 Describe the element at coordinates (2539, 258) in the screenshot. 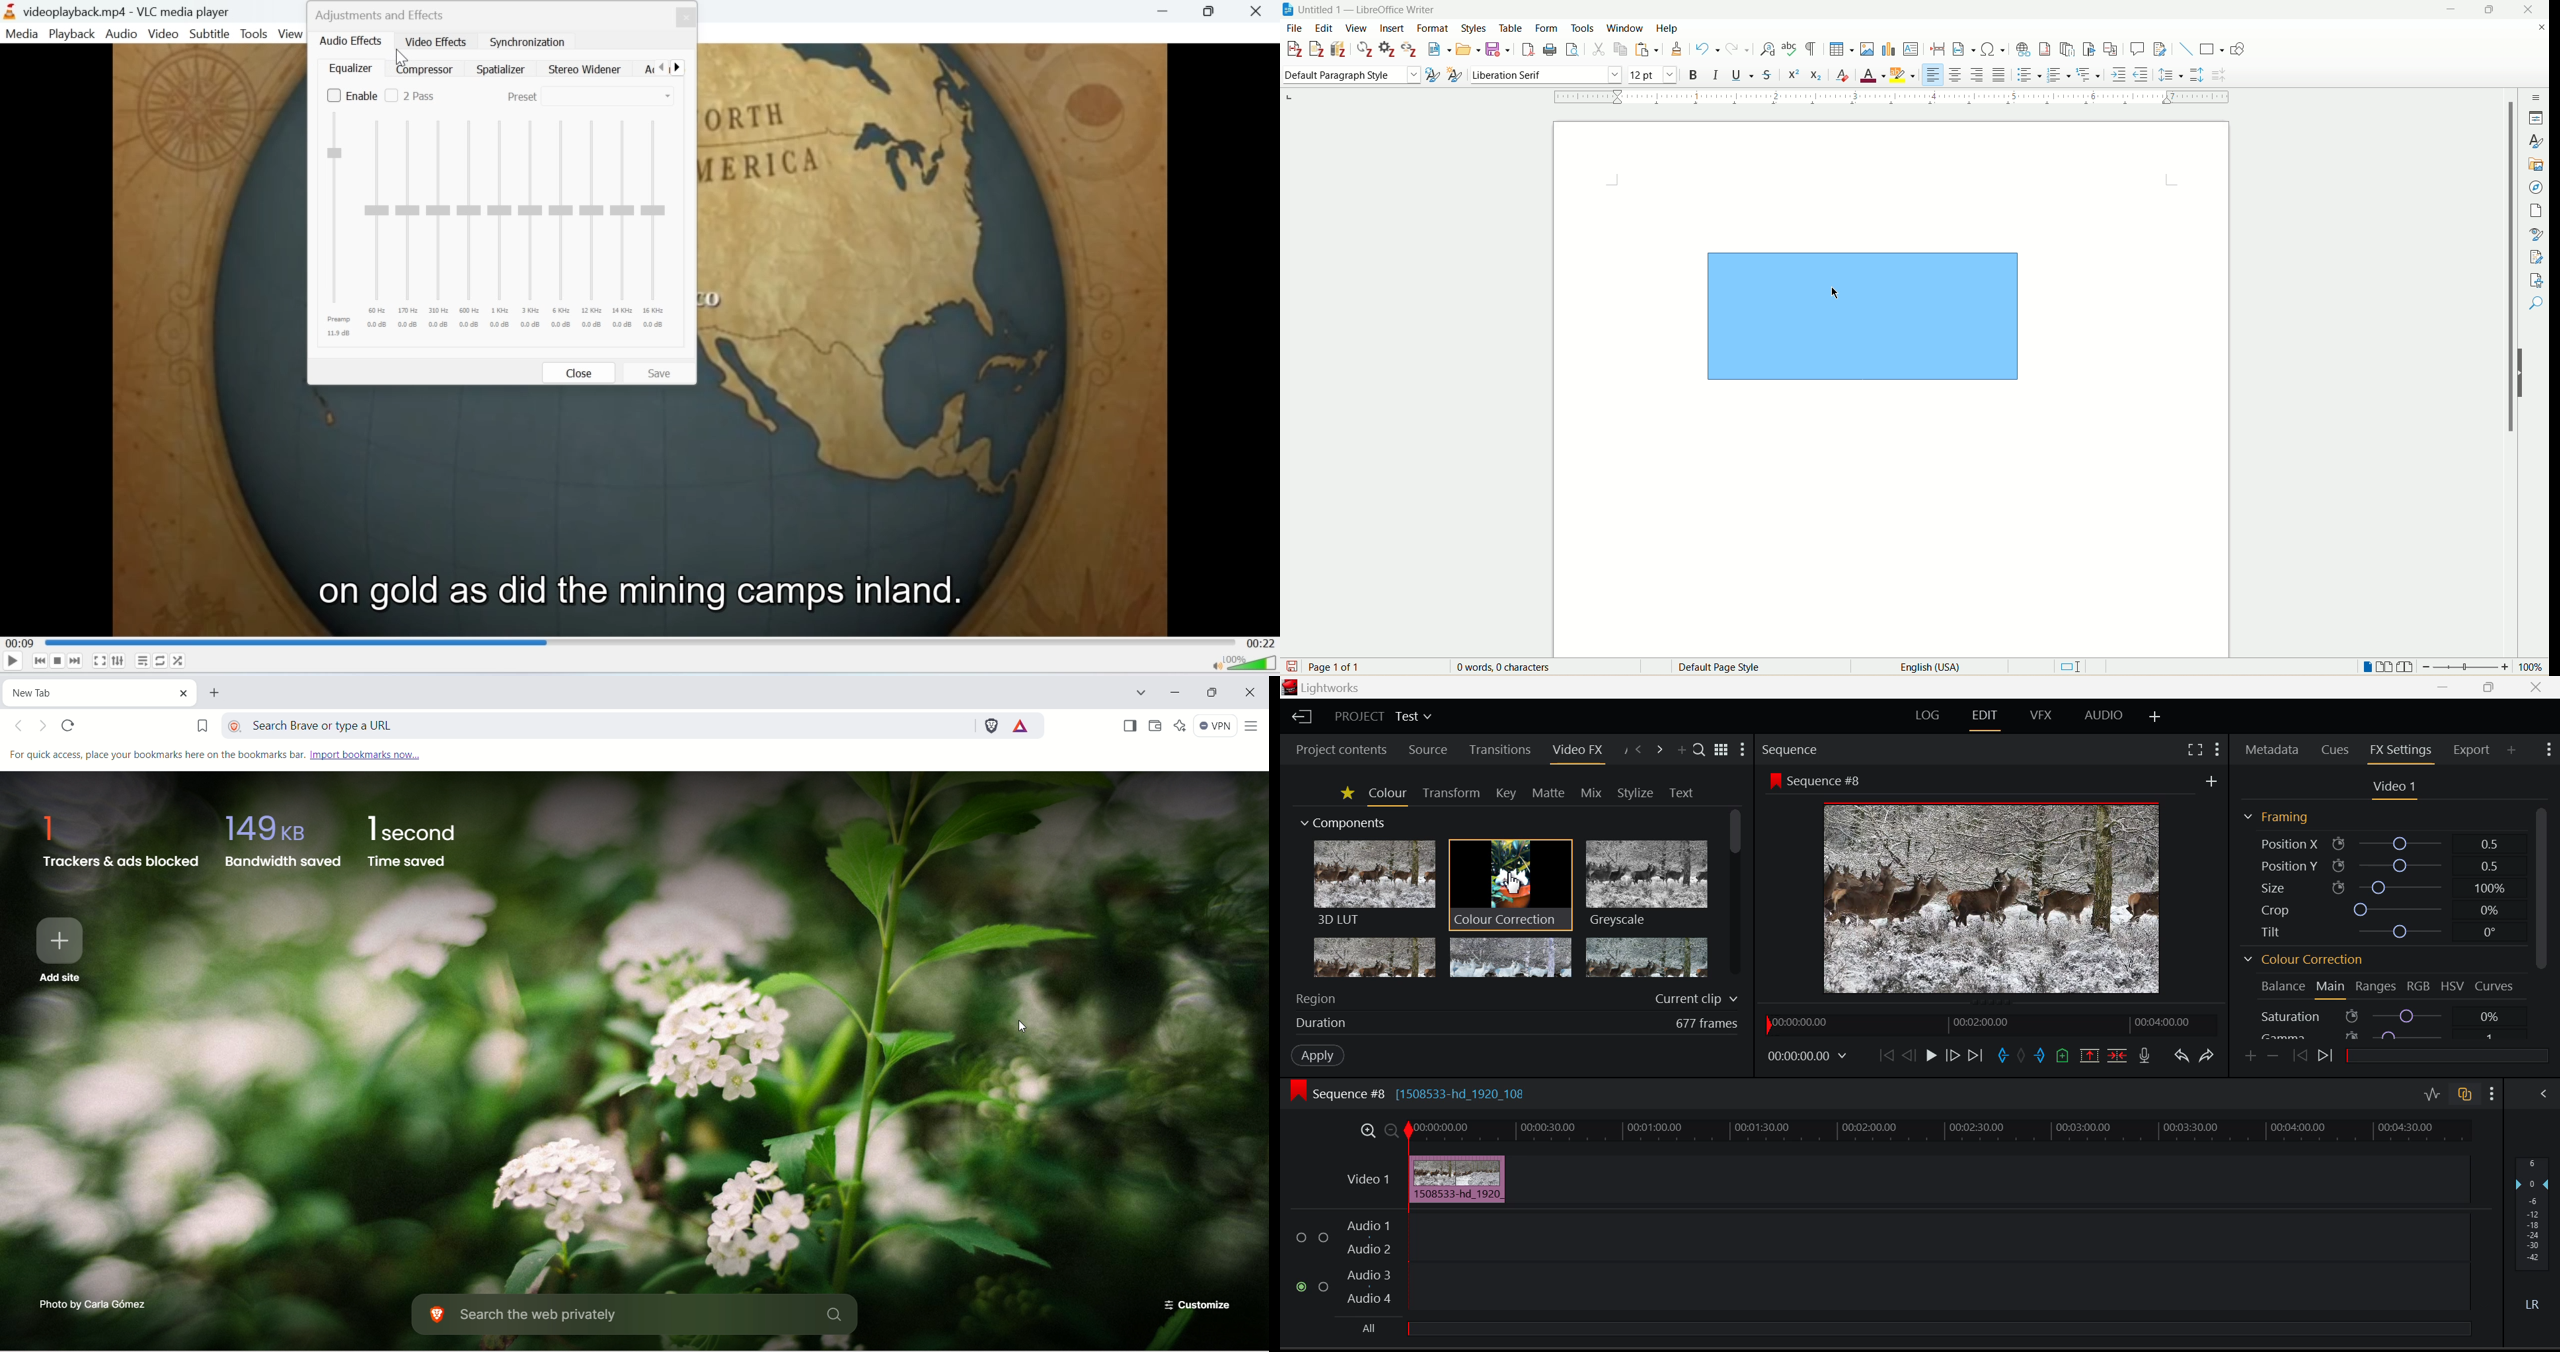

I see `manage changes` at that location.